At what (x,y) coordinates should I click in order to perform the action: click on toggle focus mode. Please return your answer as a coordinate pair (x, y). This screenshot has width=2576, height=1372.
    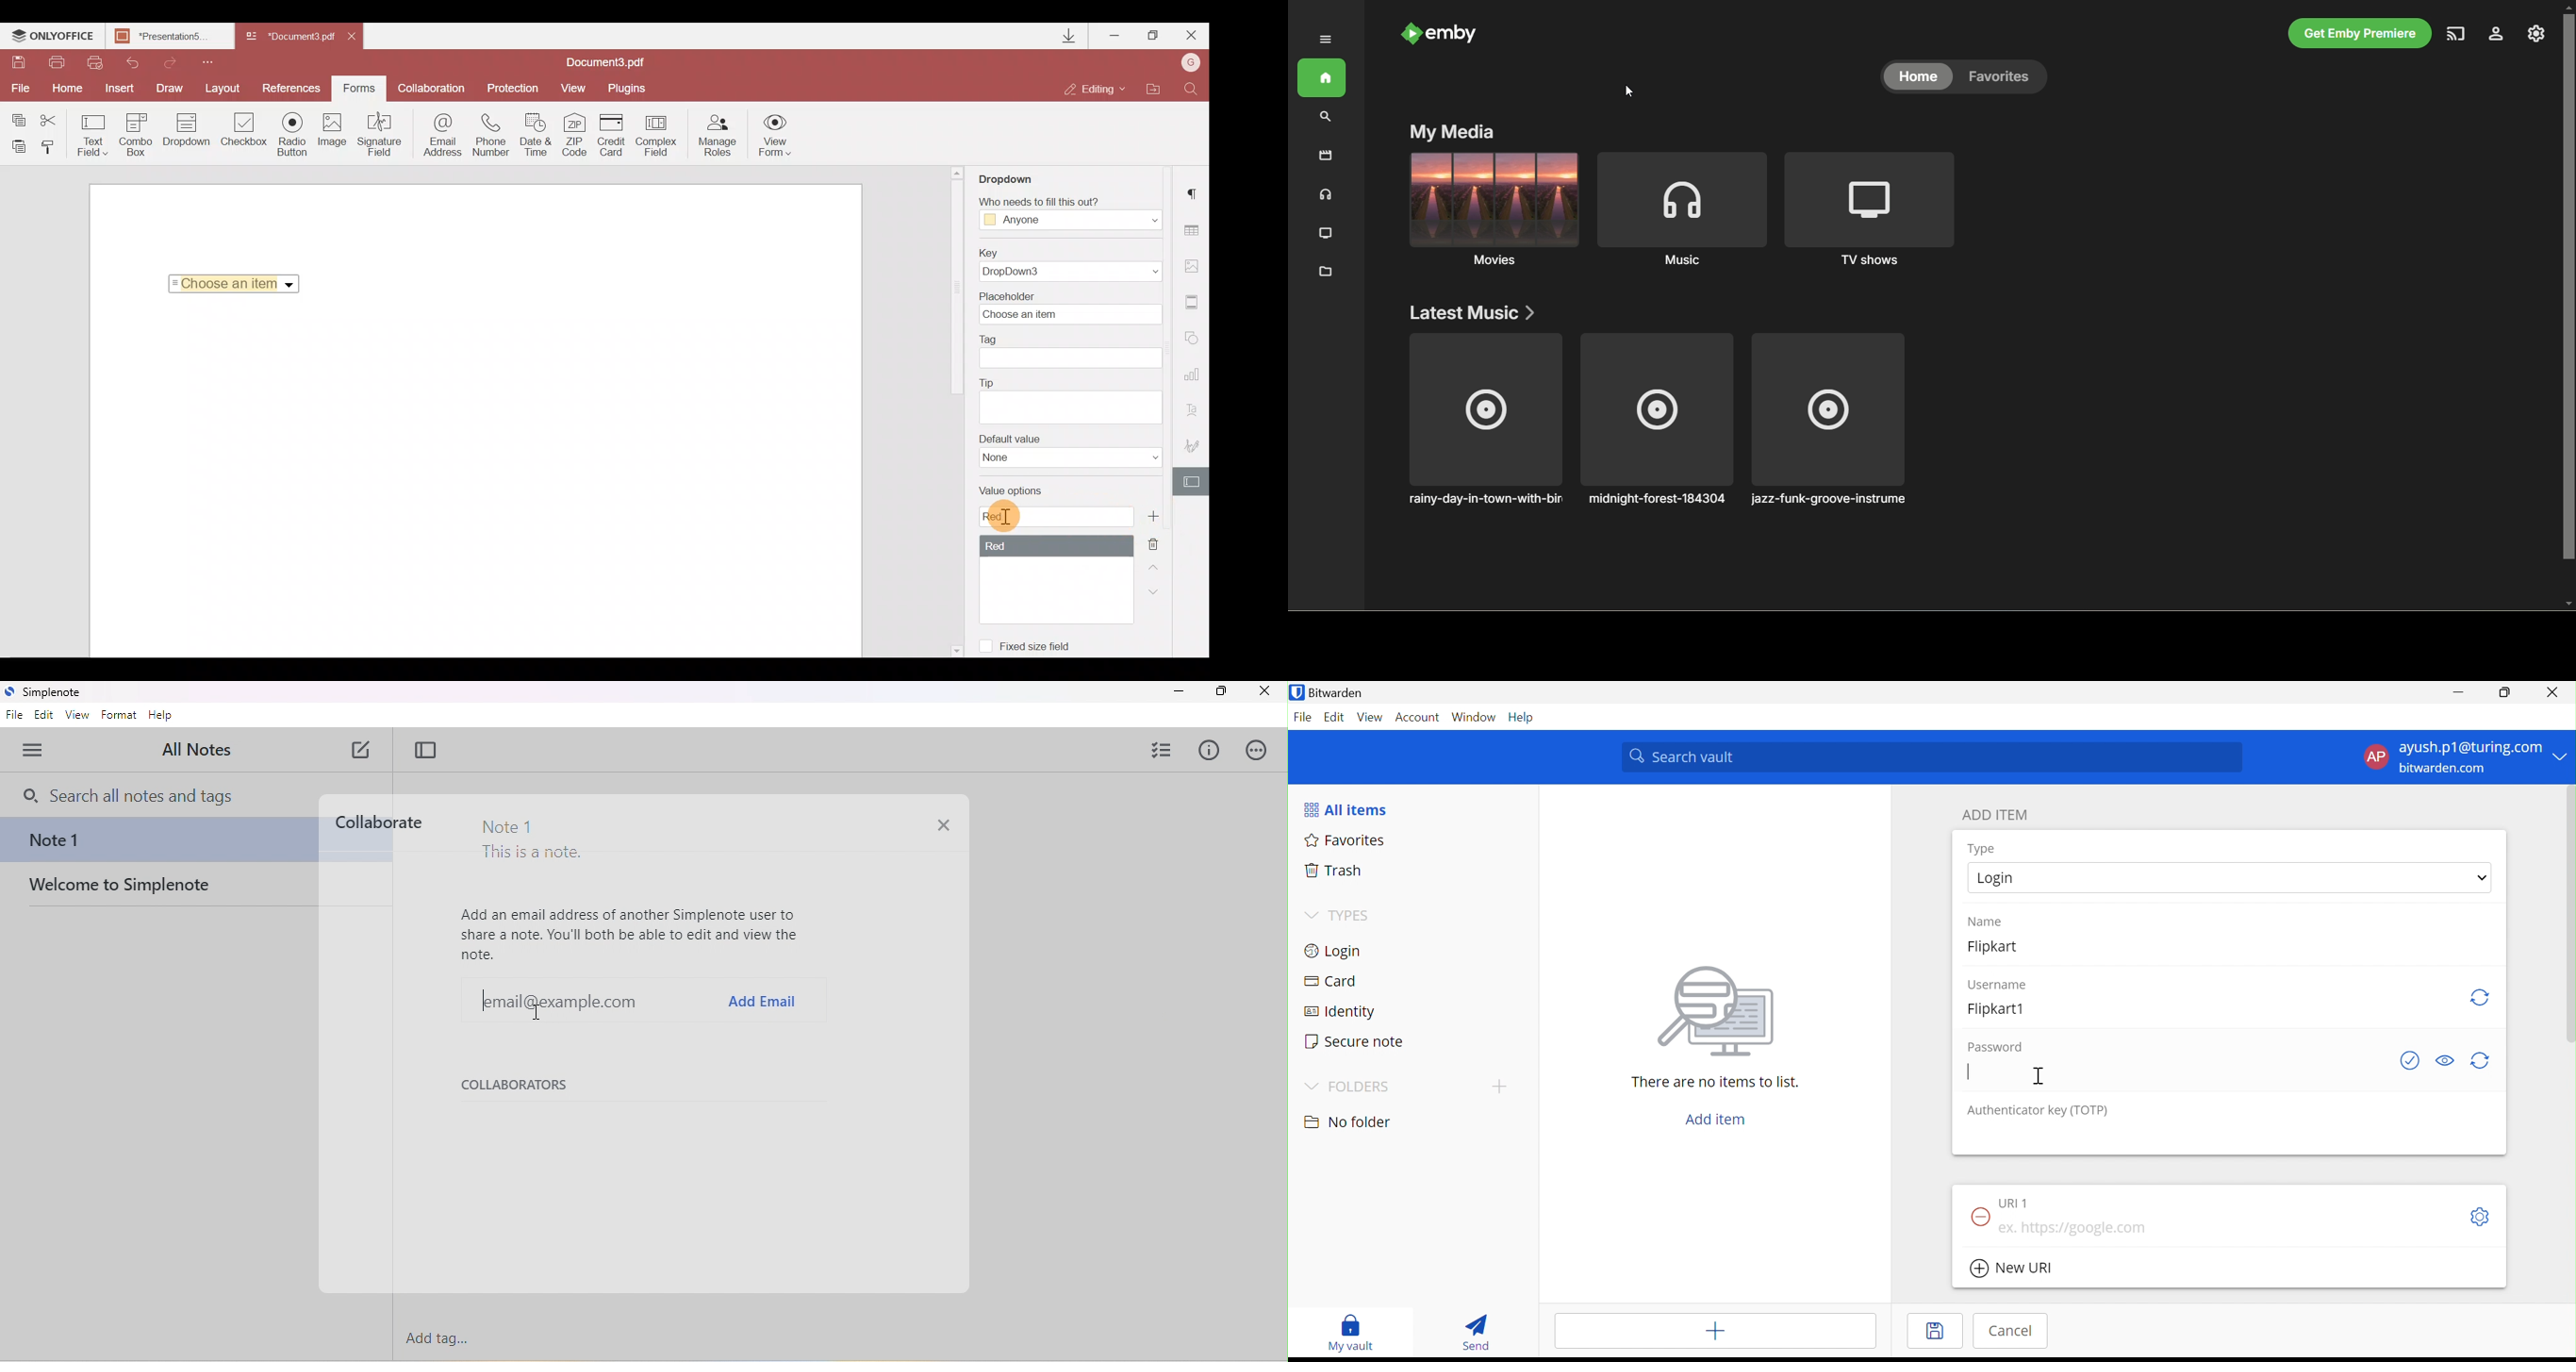
    Looking at the image, I should click on (426, 751).